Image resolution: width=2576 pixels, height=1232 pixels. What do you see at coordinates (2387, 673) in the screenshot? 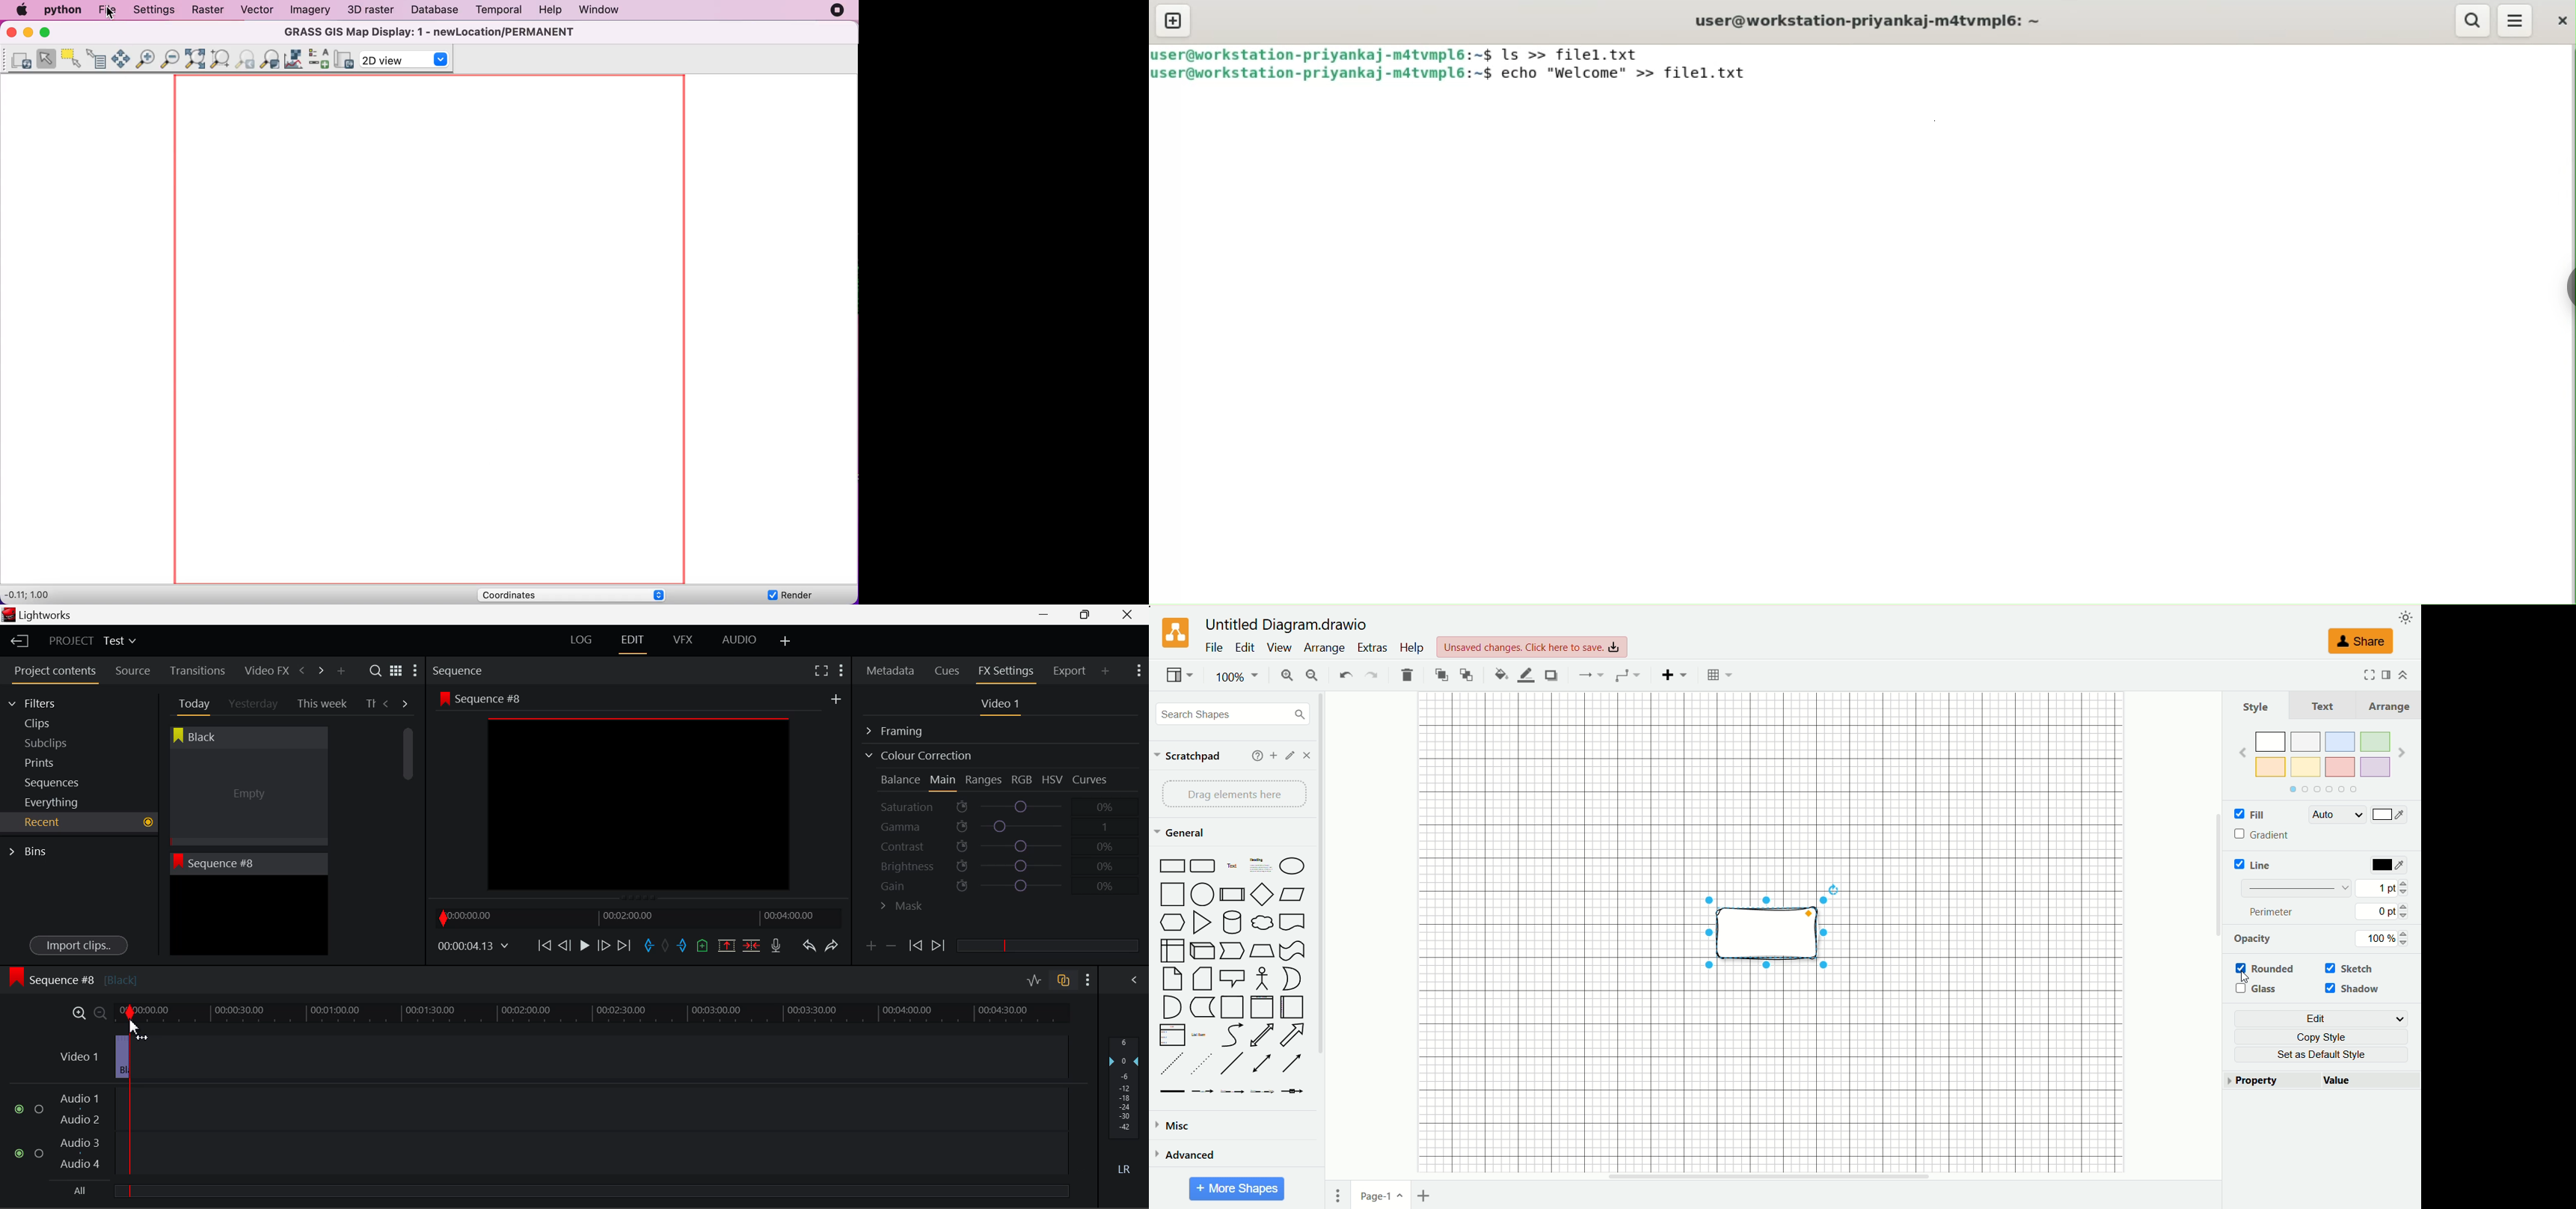
I see `format` at bounding box center [2387, 673].